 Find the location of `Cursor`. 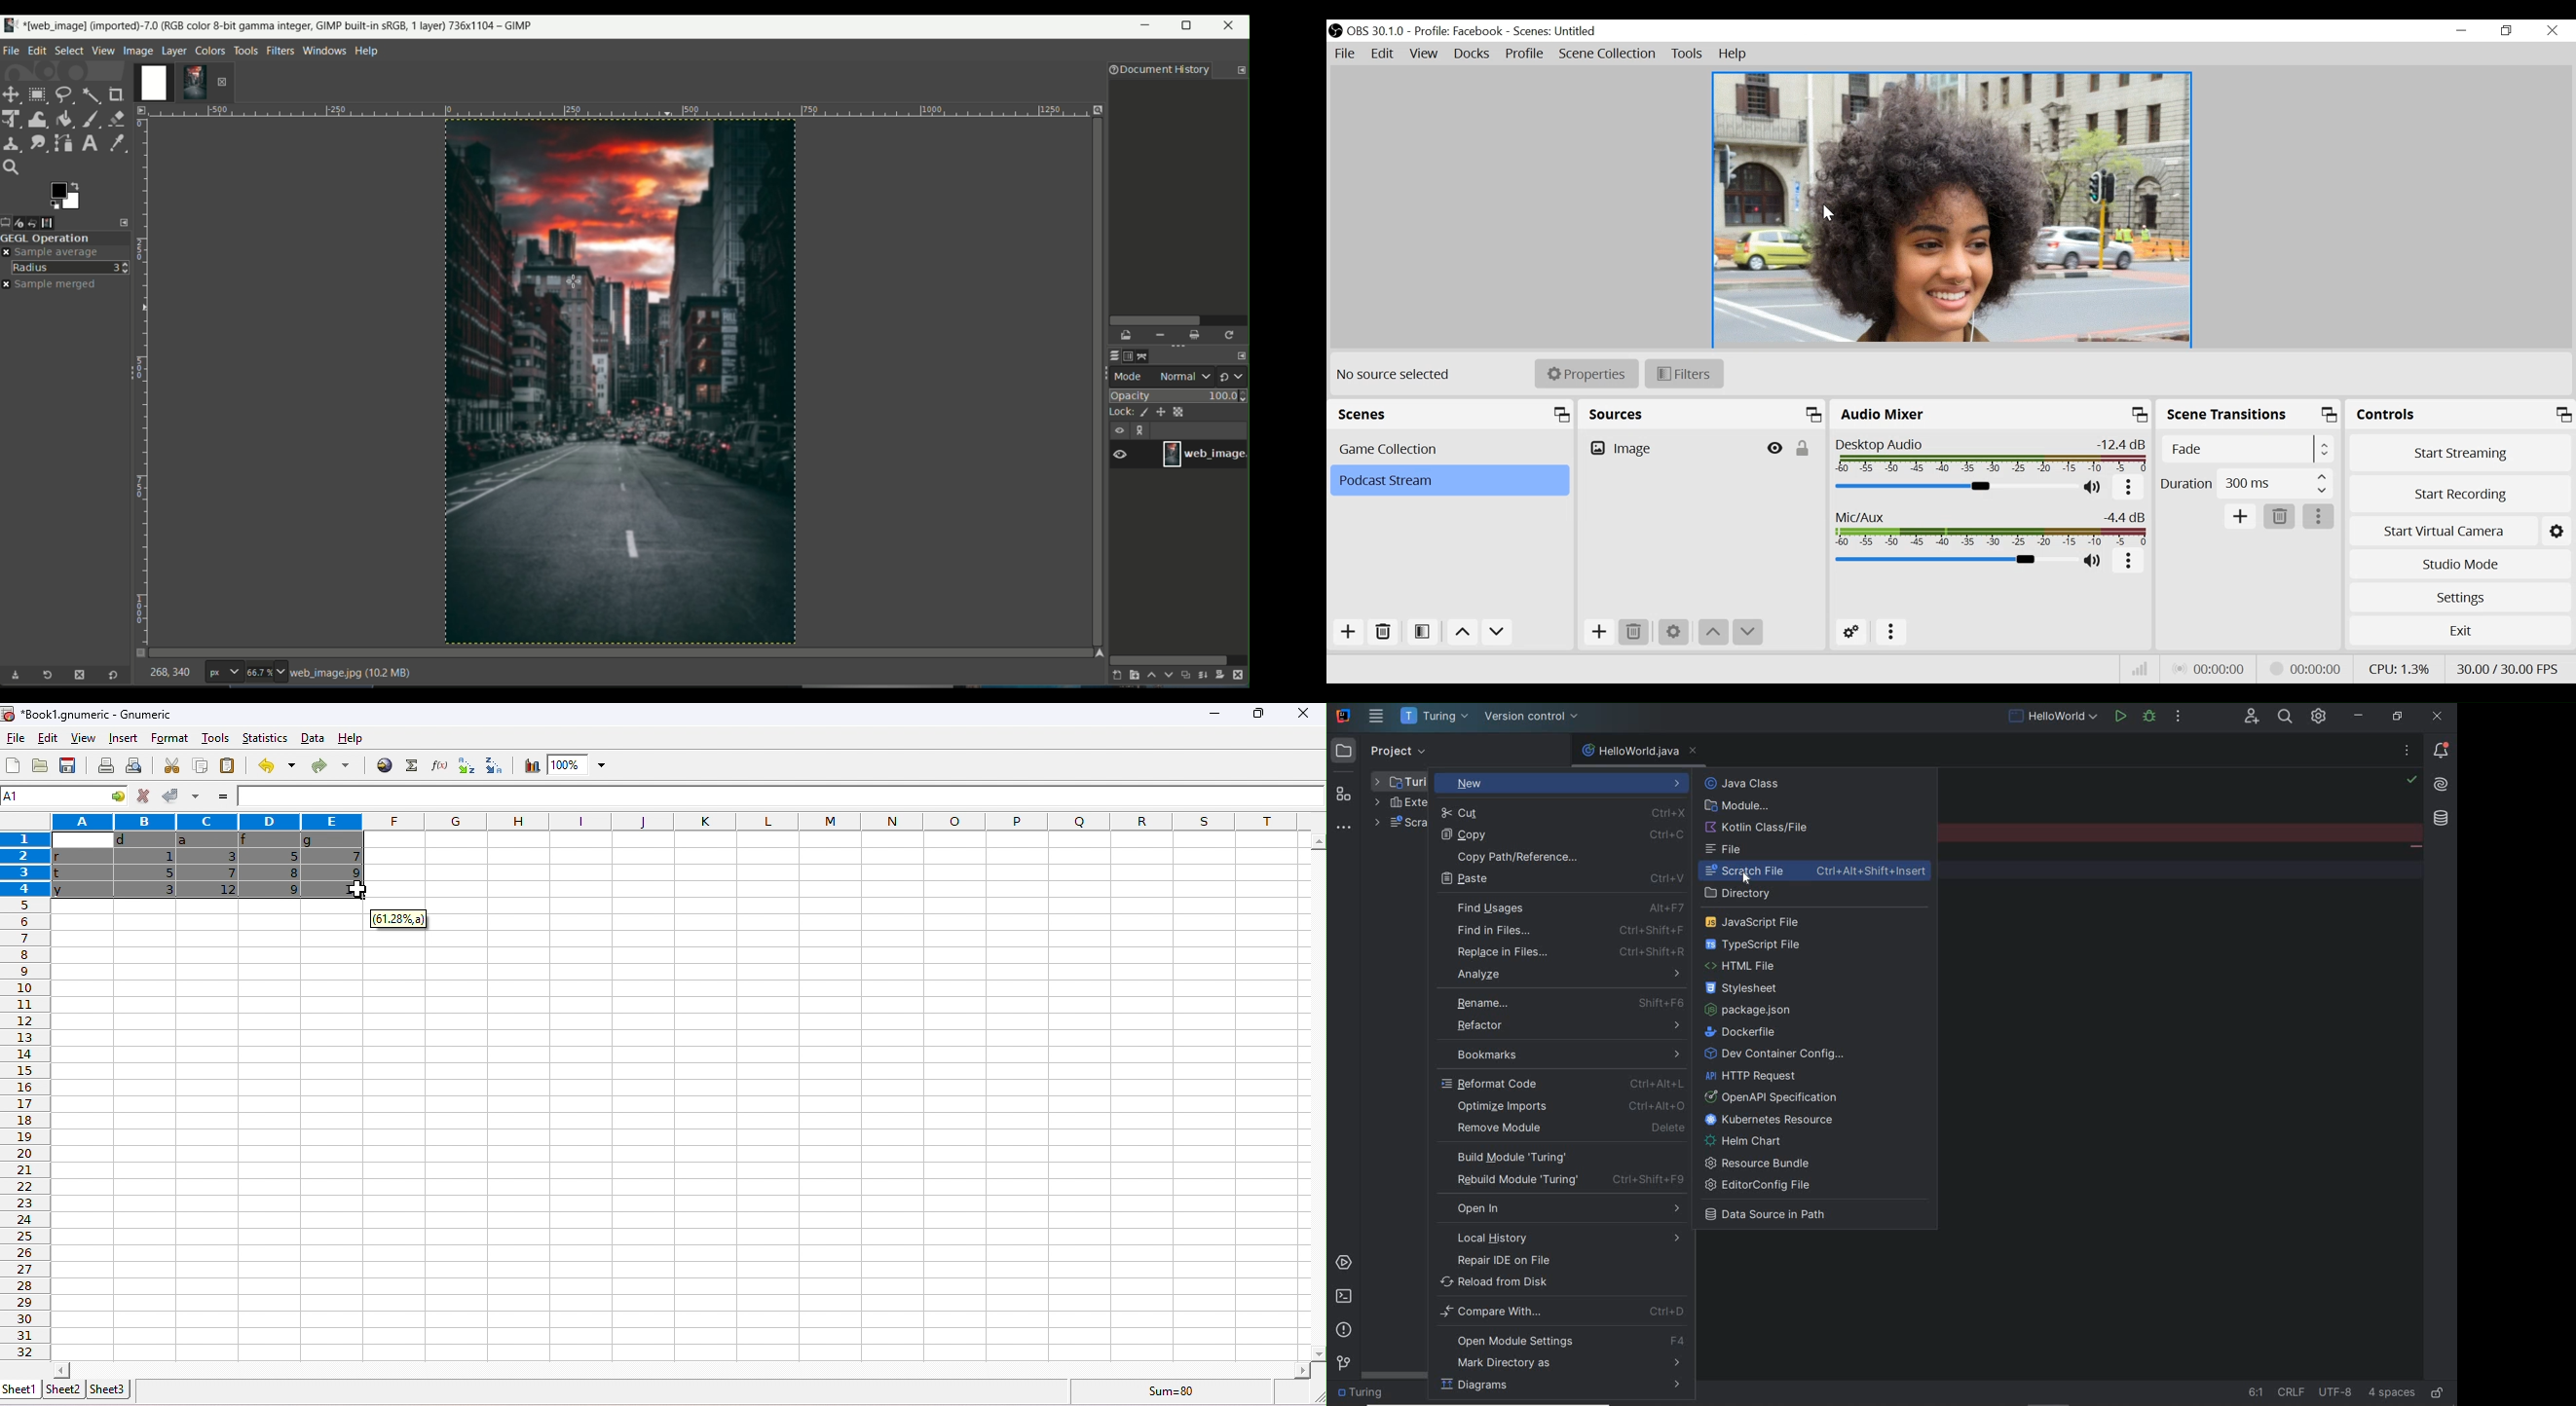

Cursor is located at coordinates (1830, 212).